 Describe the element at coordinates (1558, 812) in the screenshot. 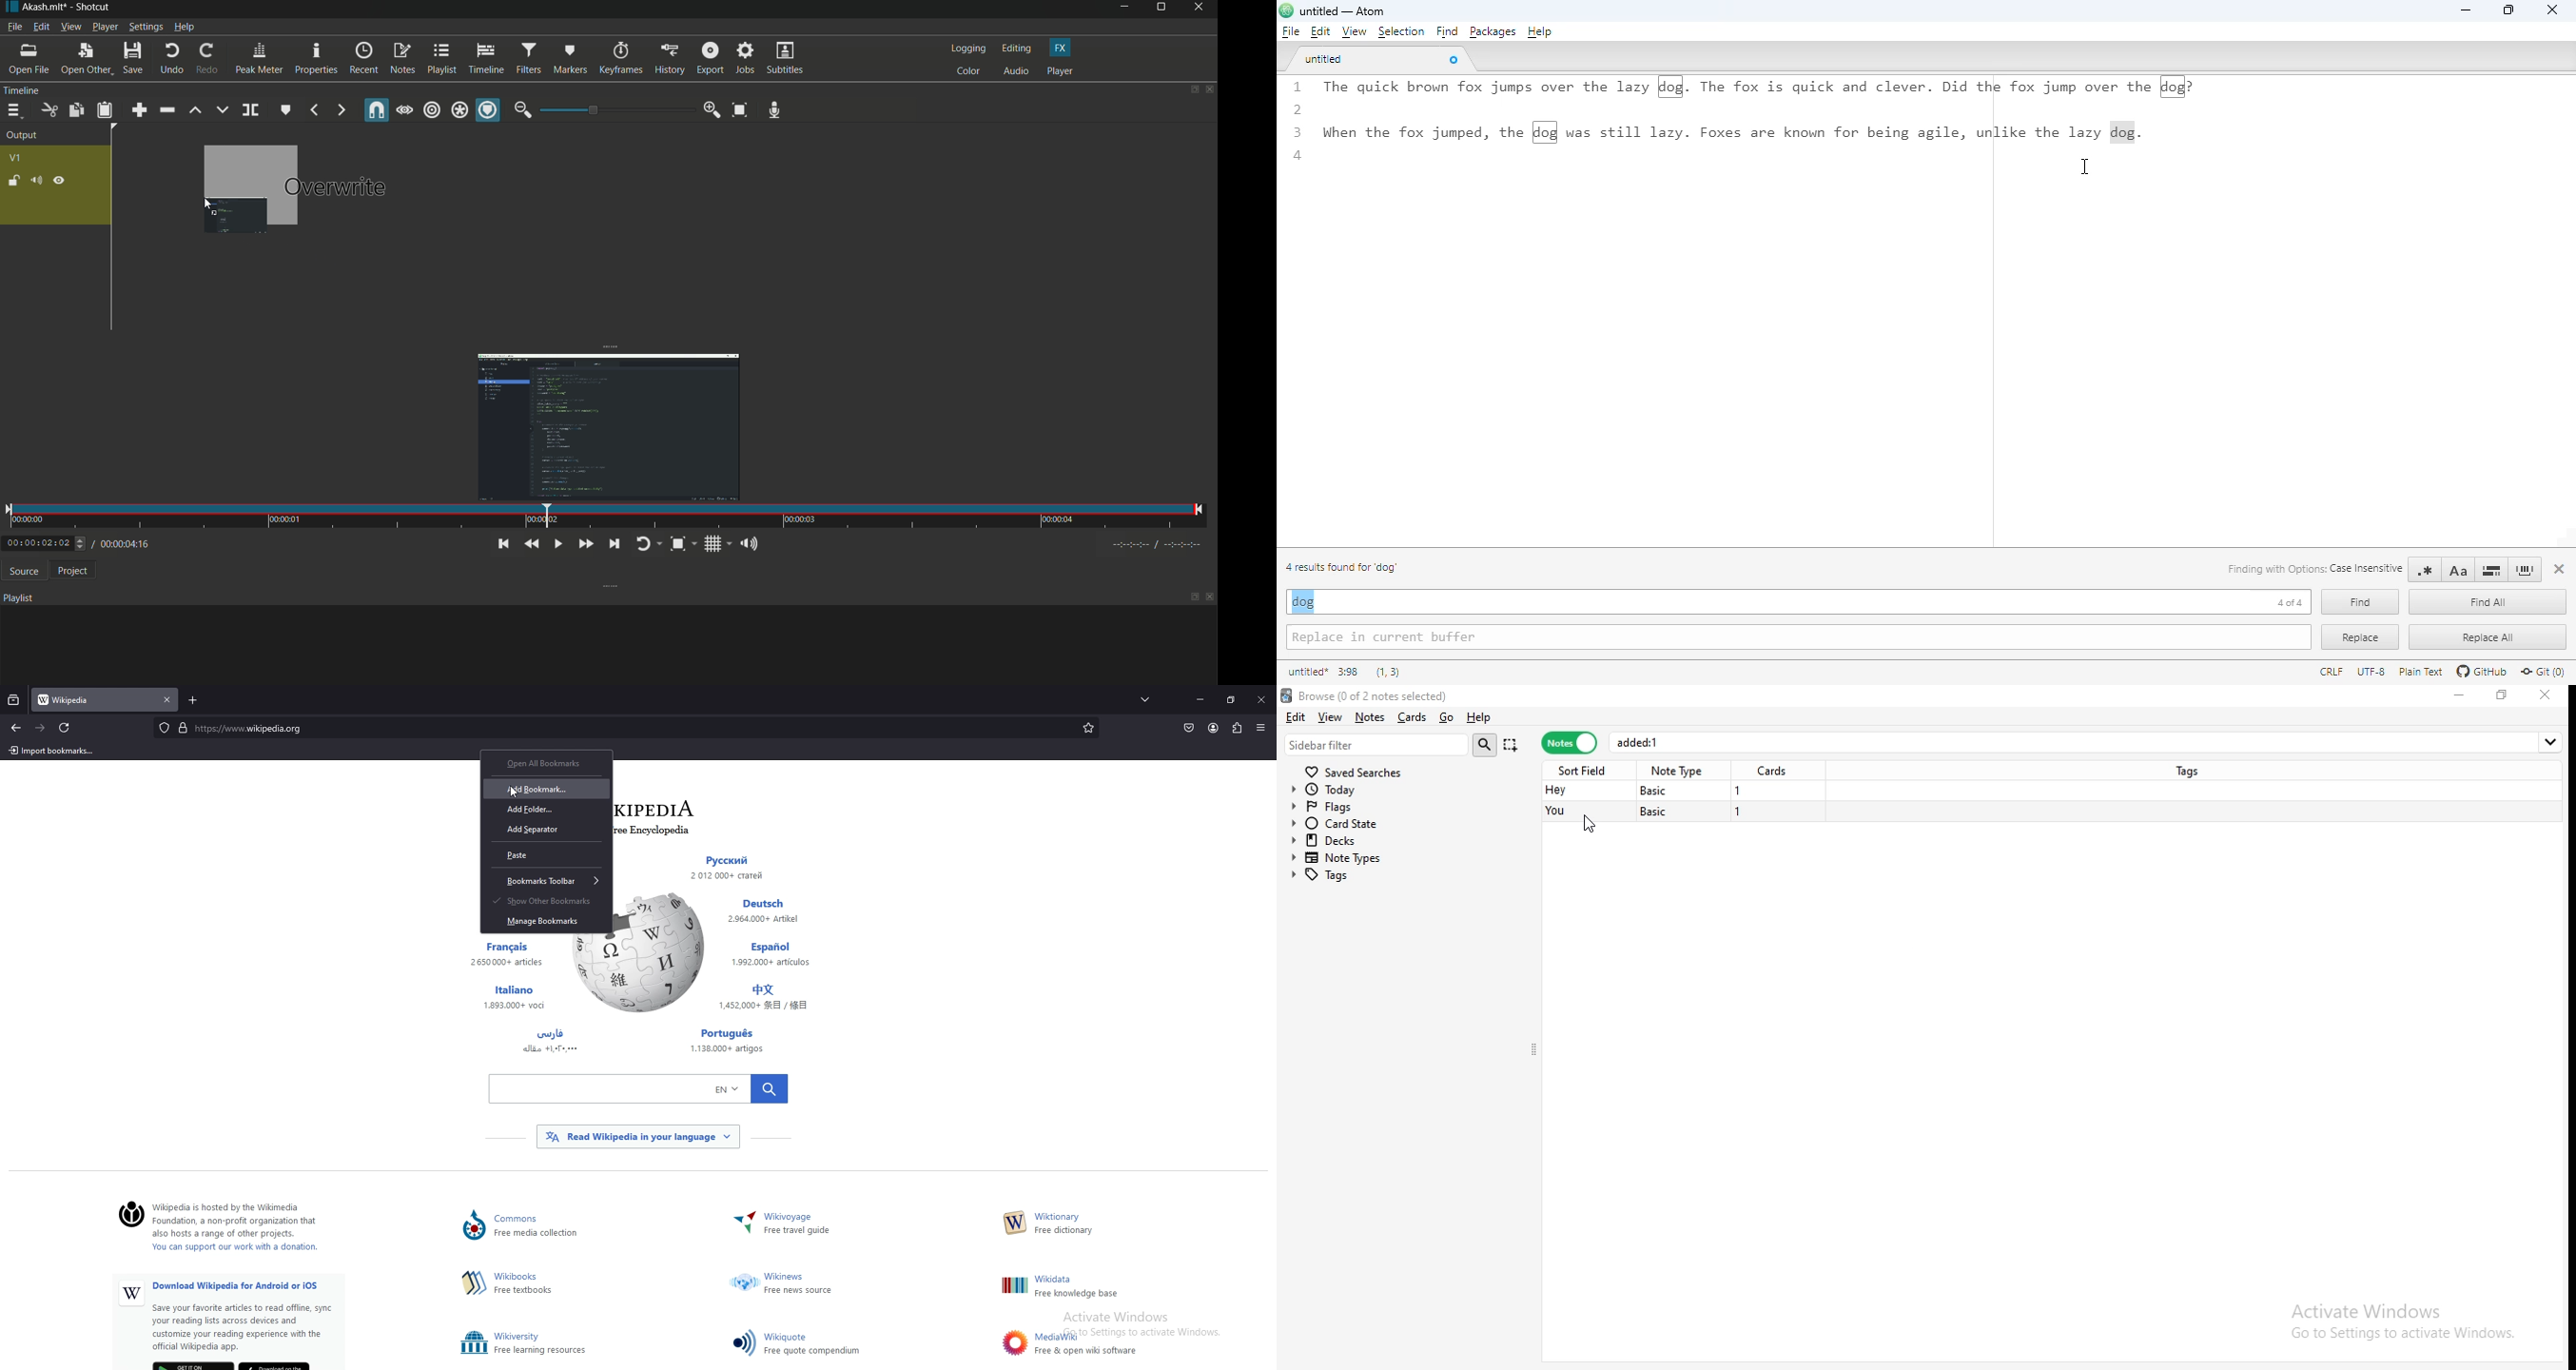

I see `you` at that location.